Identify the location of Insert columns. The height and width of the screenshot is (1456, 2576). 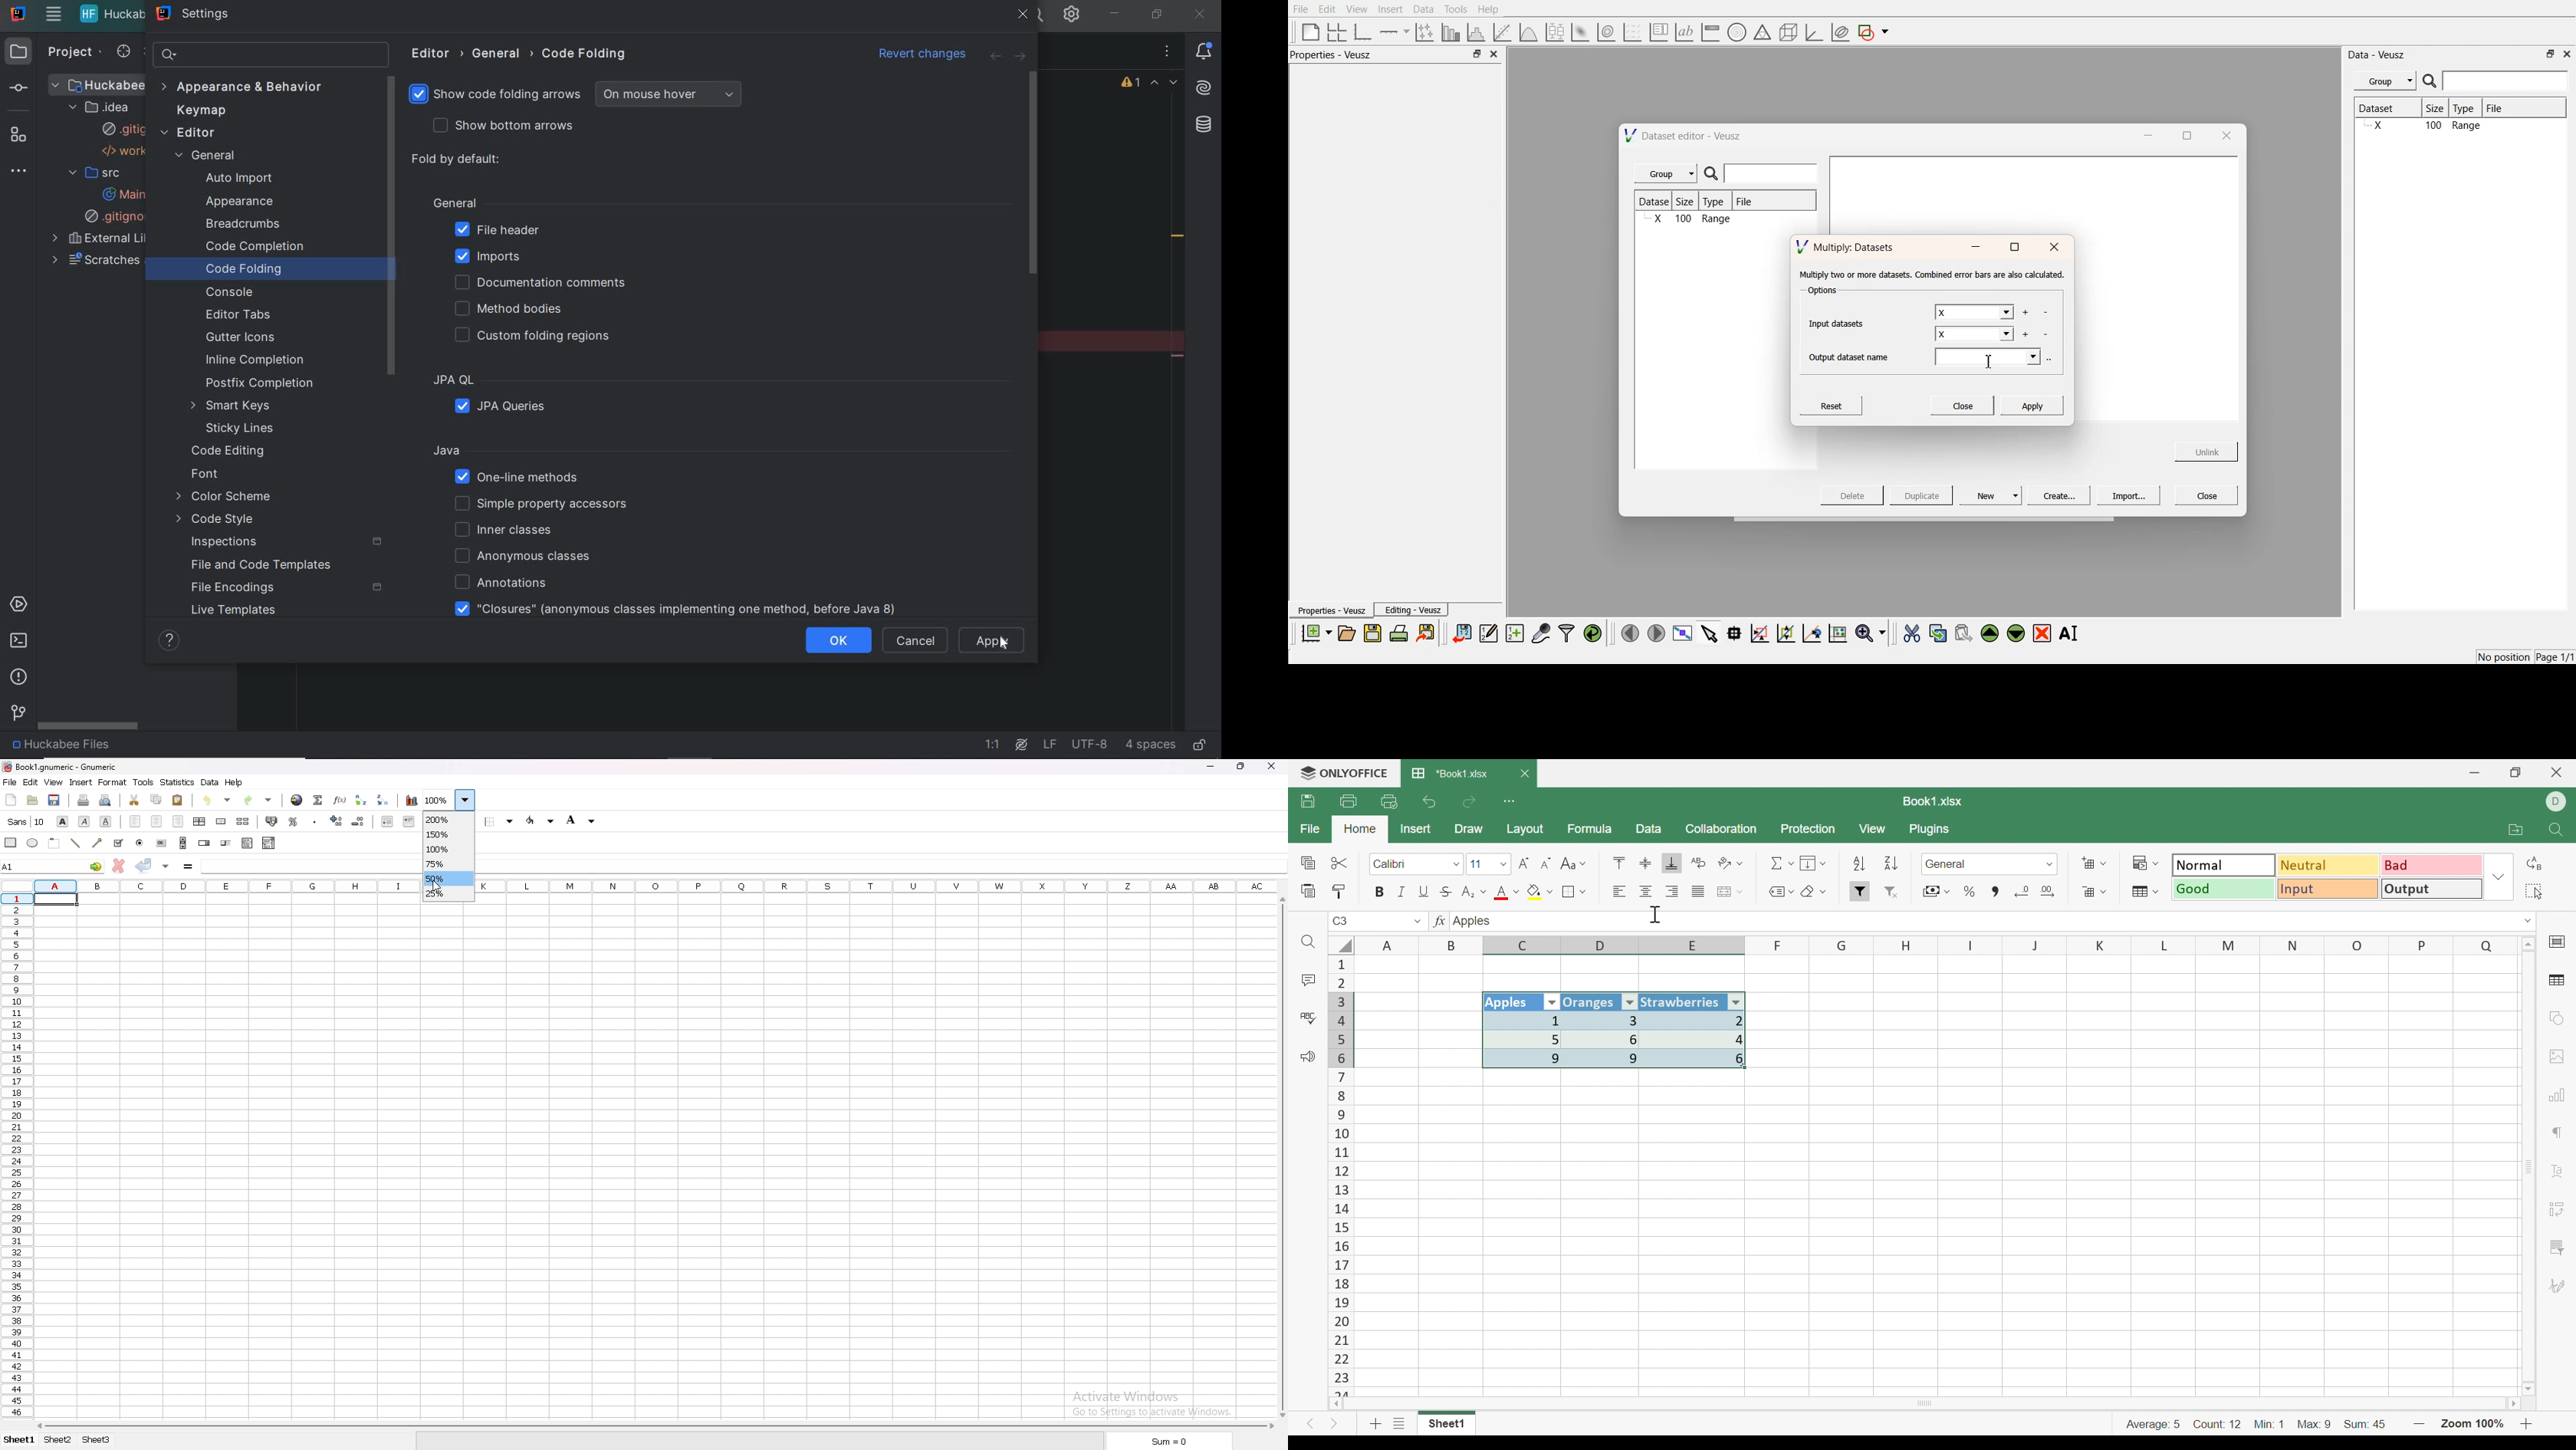
(1730, 892).